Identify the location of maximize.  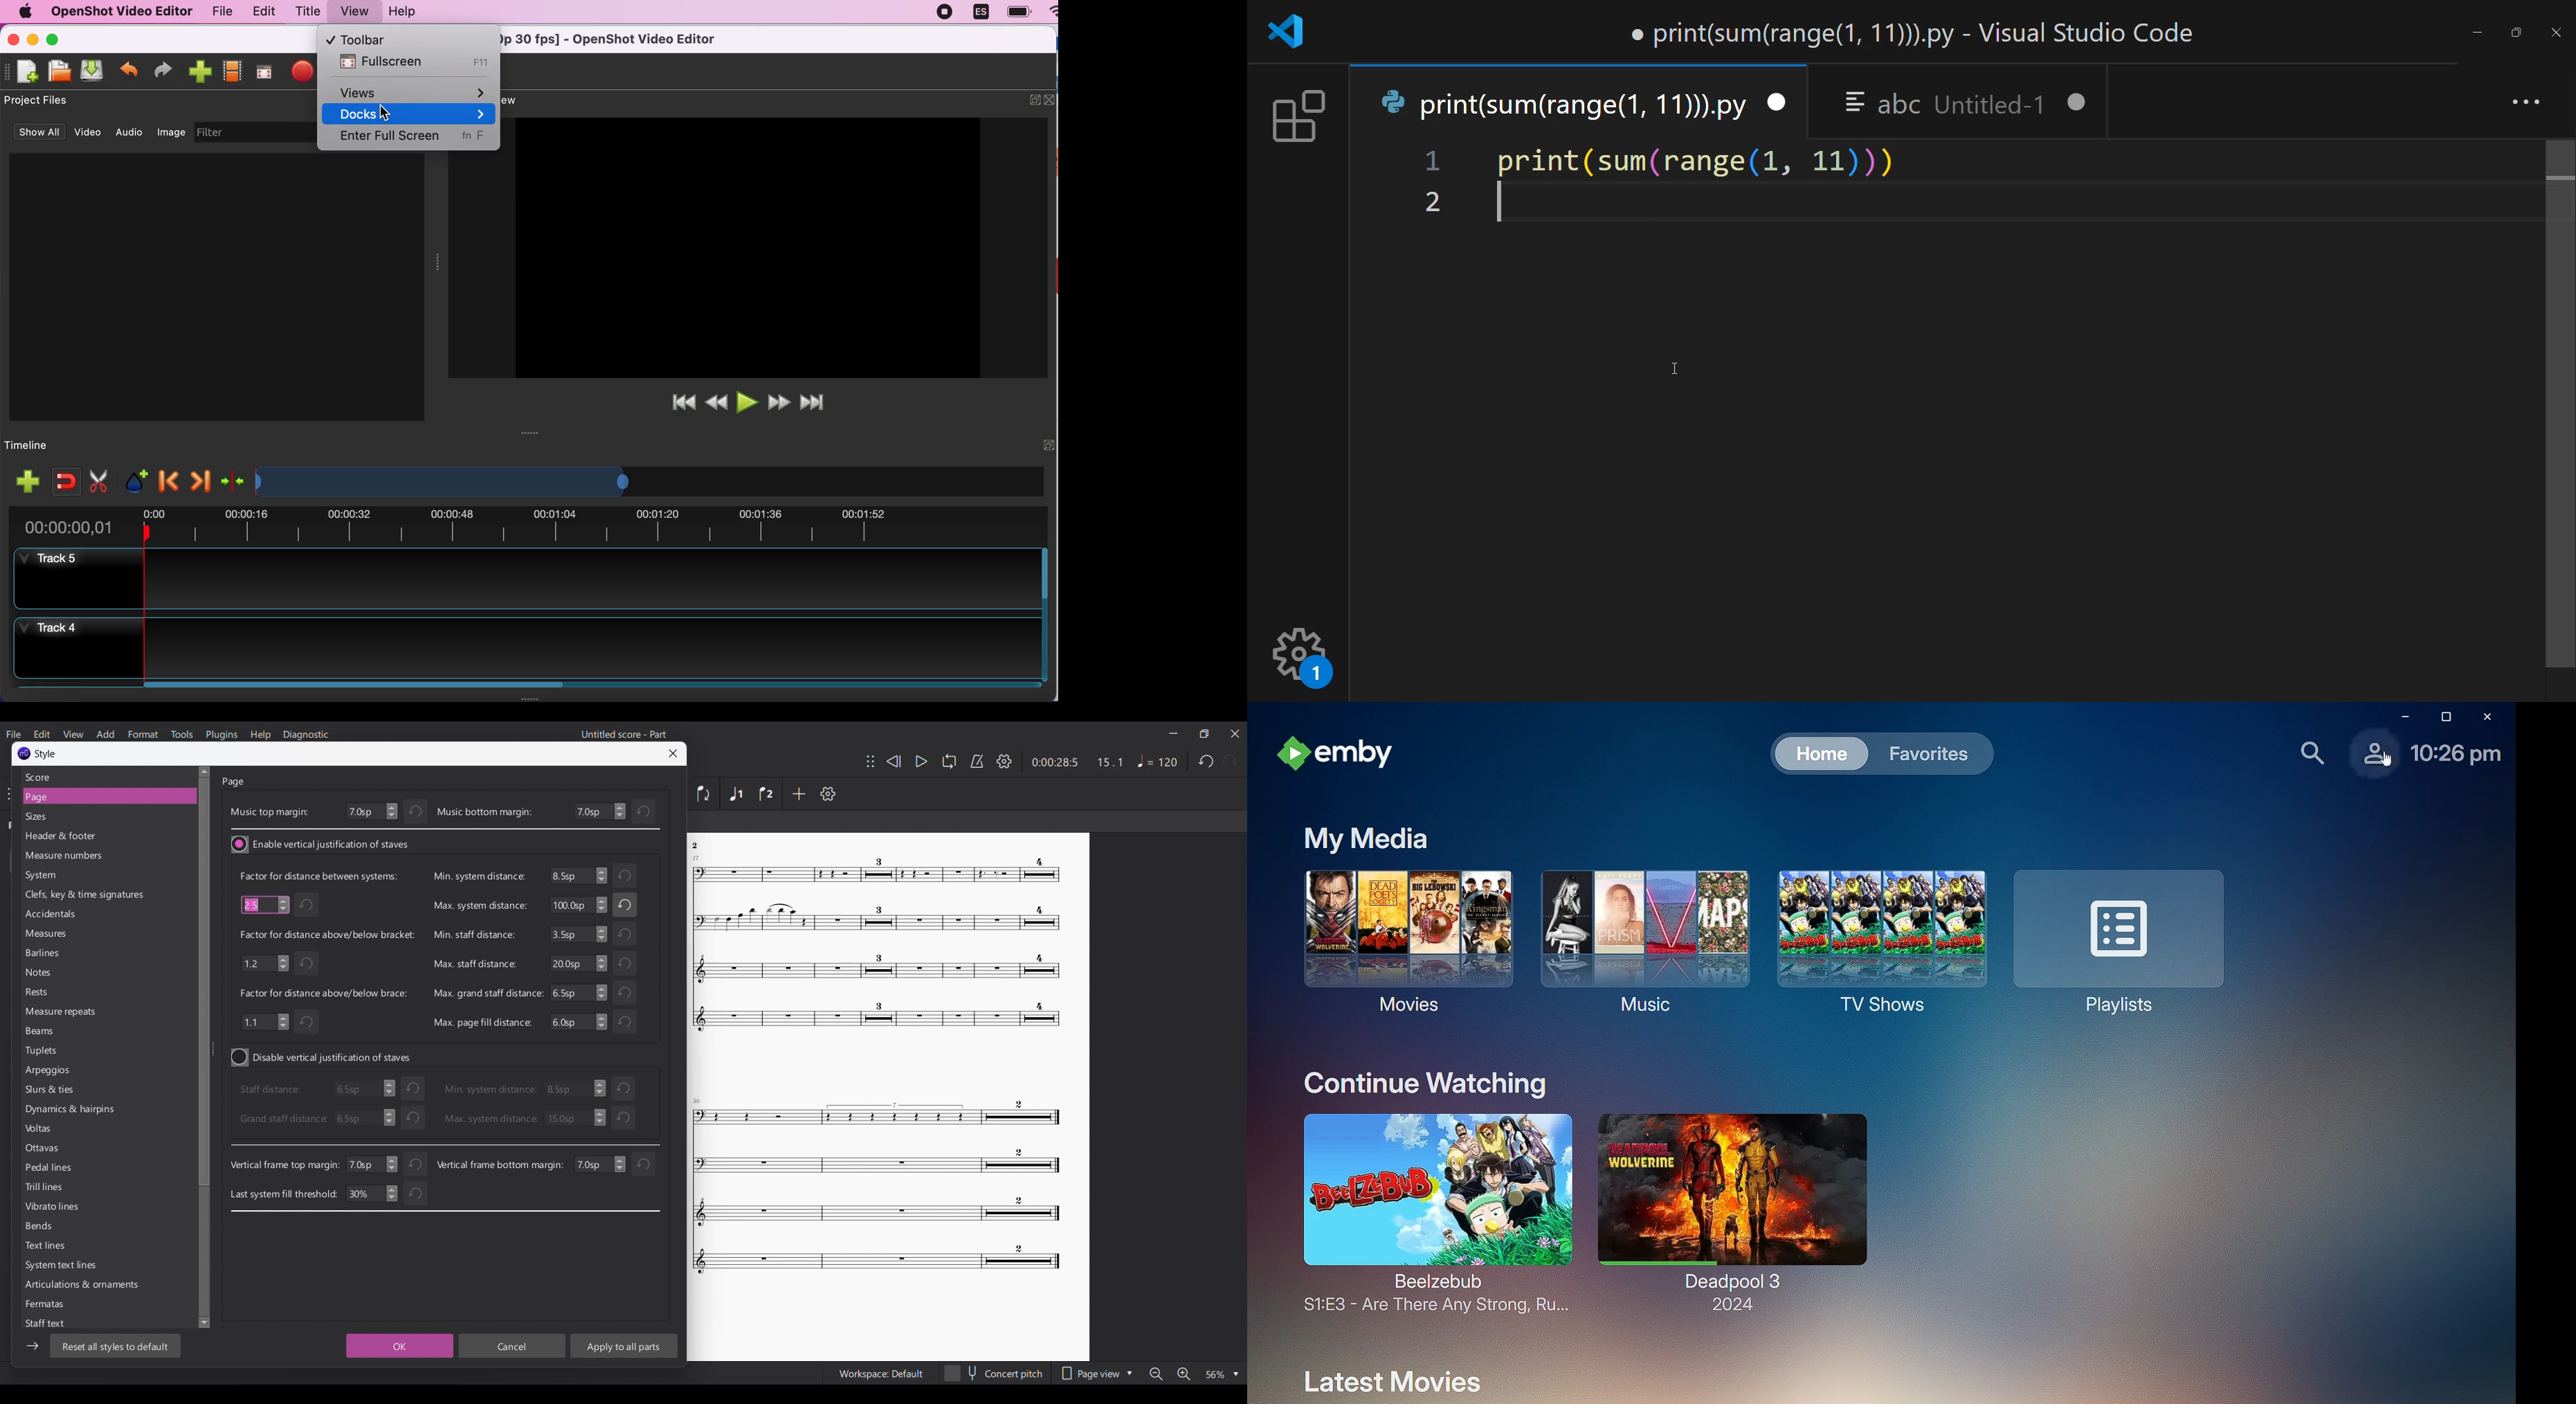
(2514, 32).